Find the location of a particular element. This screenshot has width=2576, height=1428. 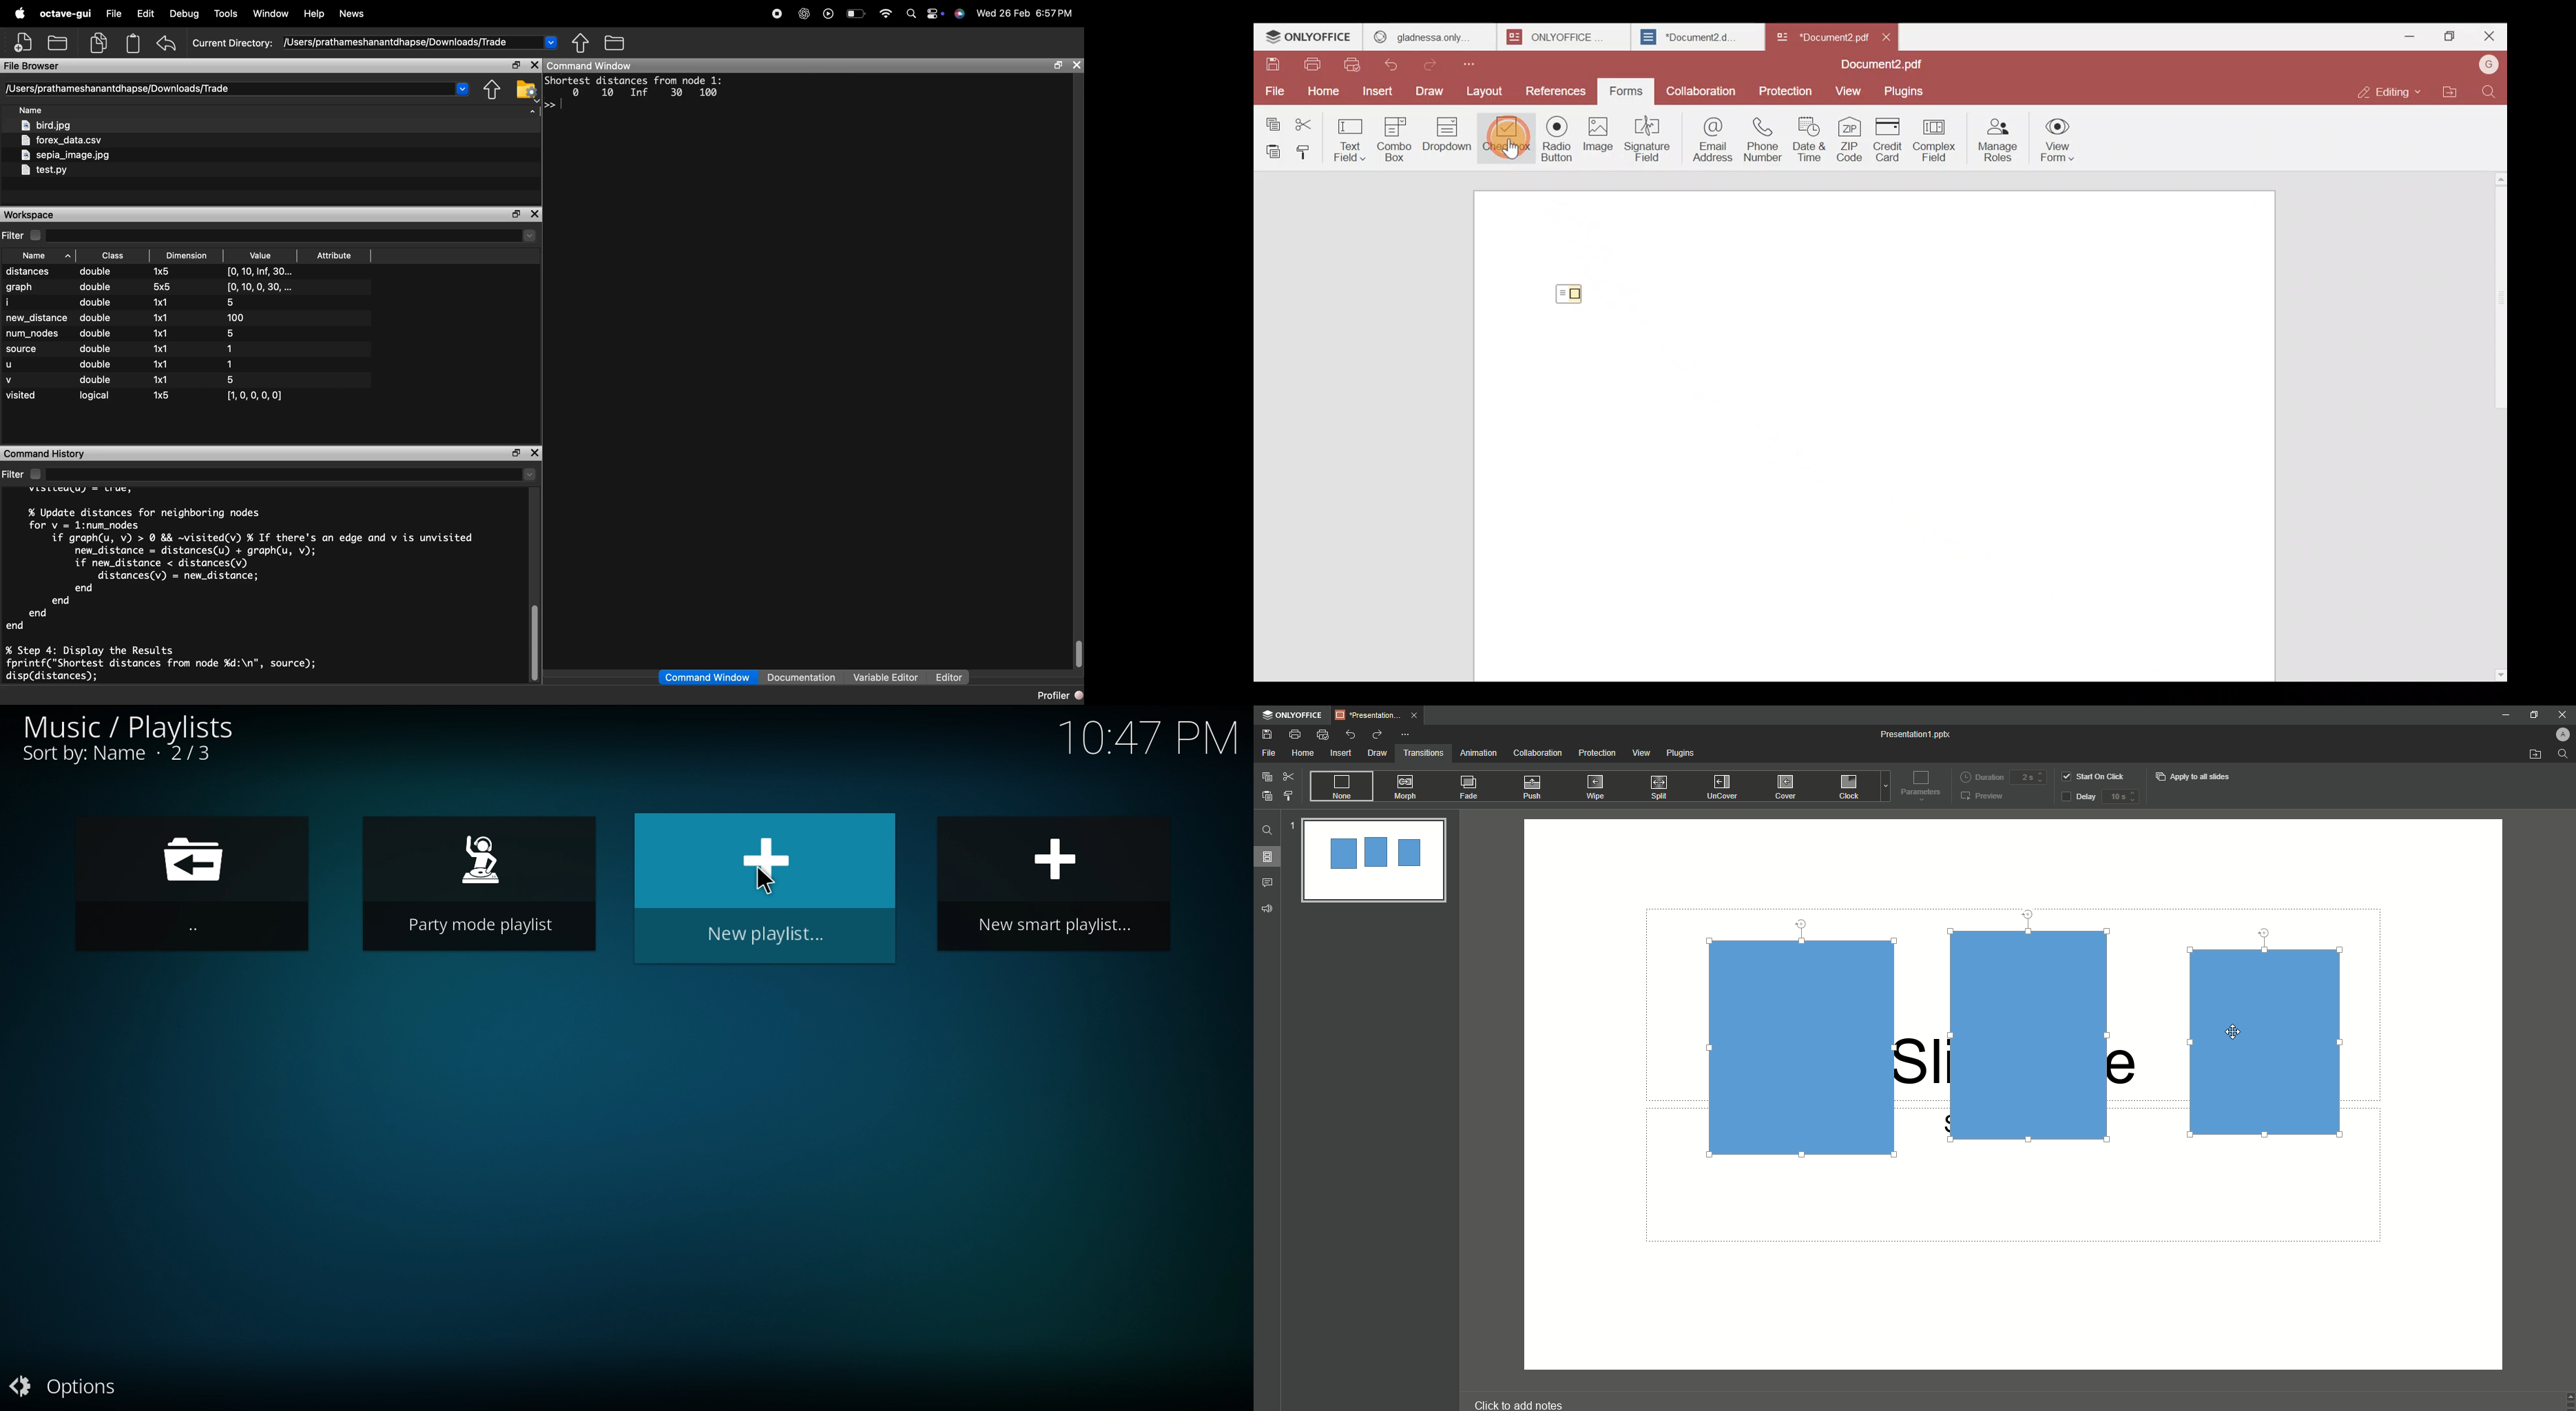

Push is located at coordinates (1535, 787).